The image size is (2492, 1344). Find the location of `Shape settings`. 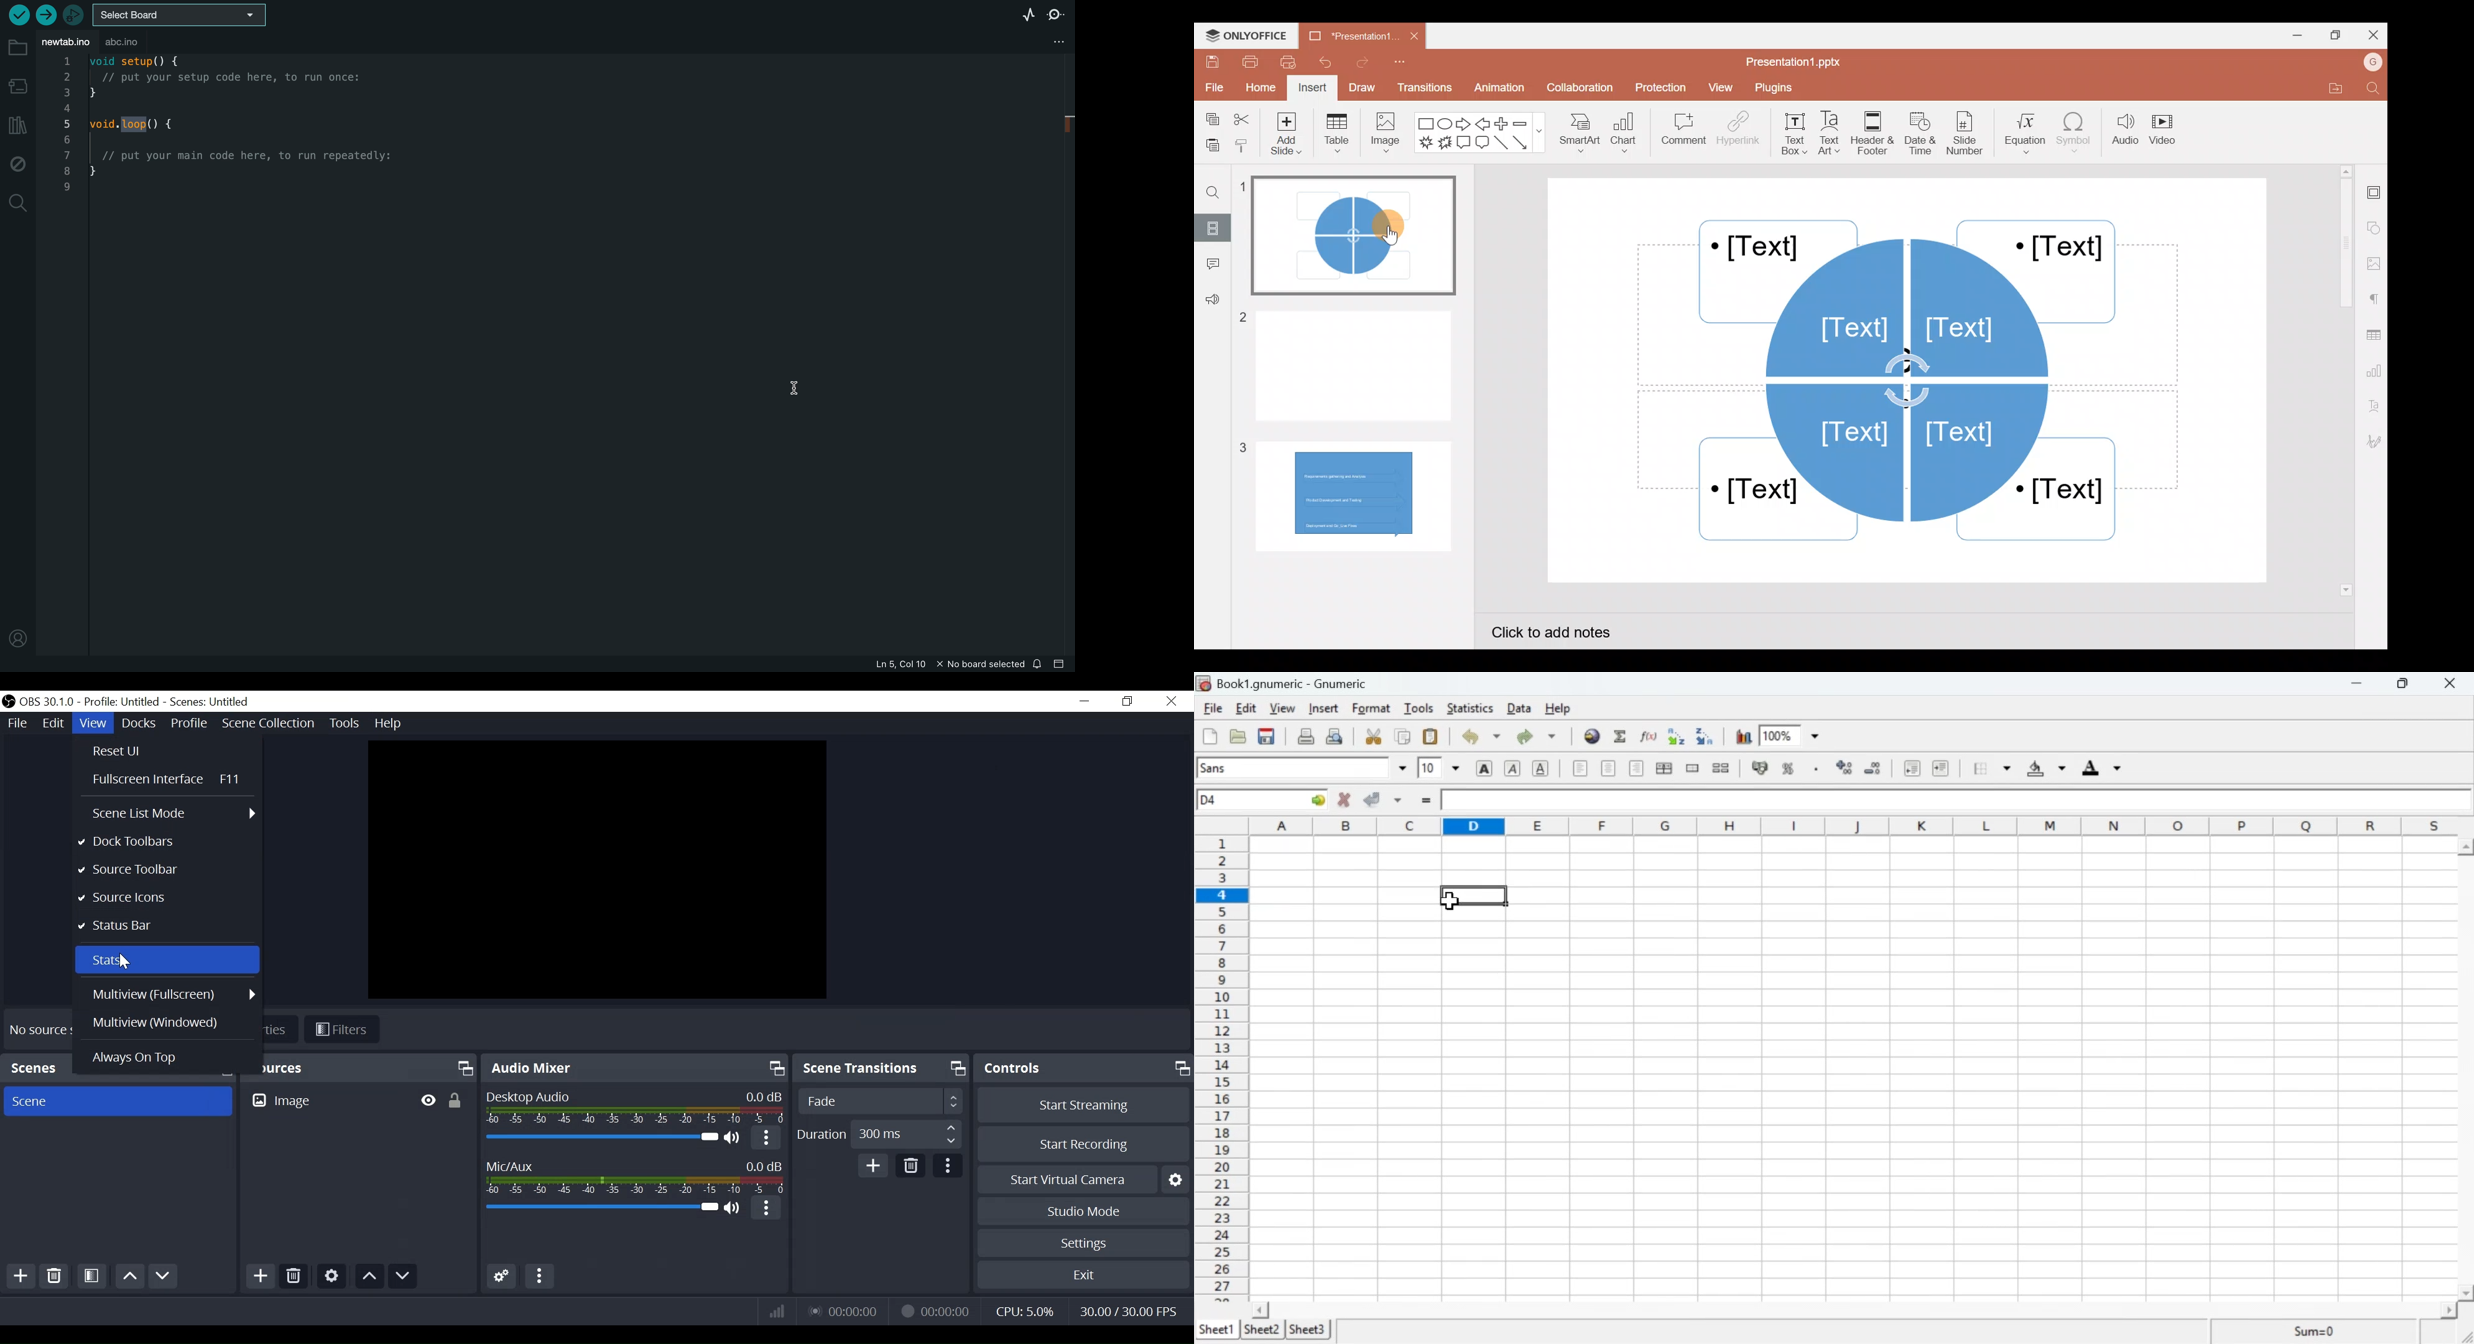

Shape settings is located at coordinates (2374, 223).